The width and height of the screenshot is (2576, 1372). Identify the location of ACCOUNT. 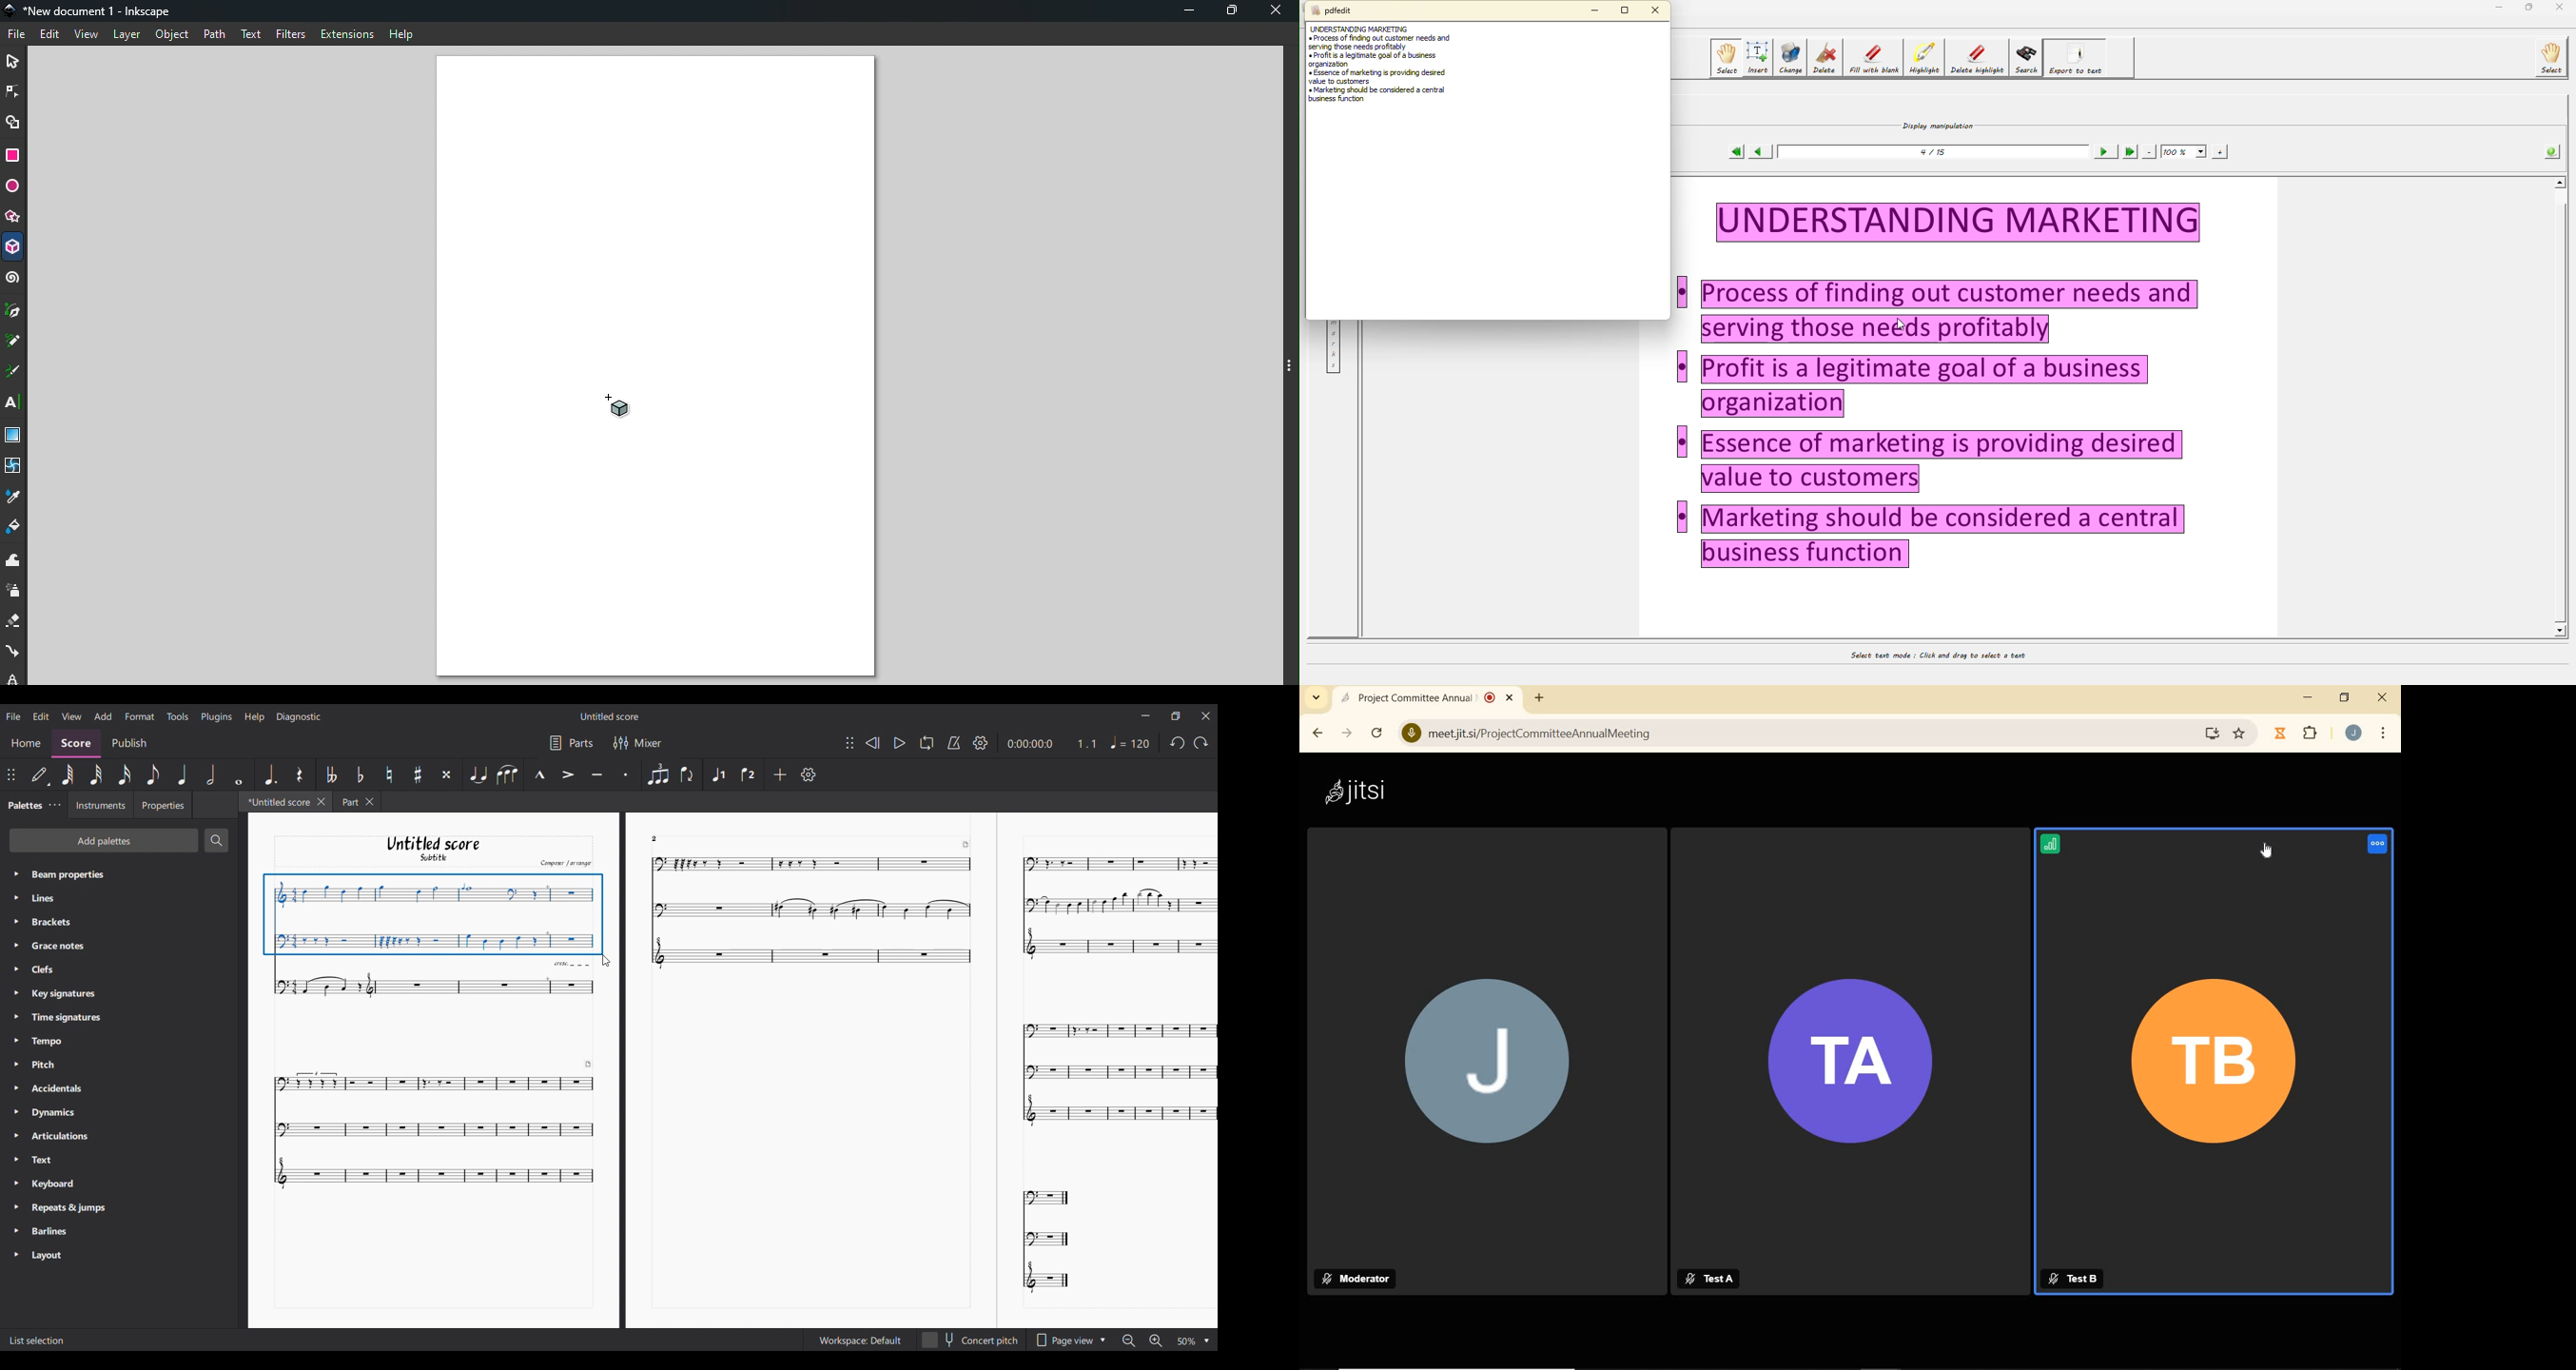
(2354, 734).